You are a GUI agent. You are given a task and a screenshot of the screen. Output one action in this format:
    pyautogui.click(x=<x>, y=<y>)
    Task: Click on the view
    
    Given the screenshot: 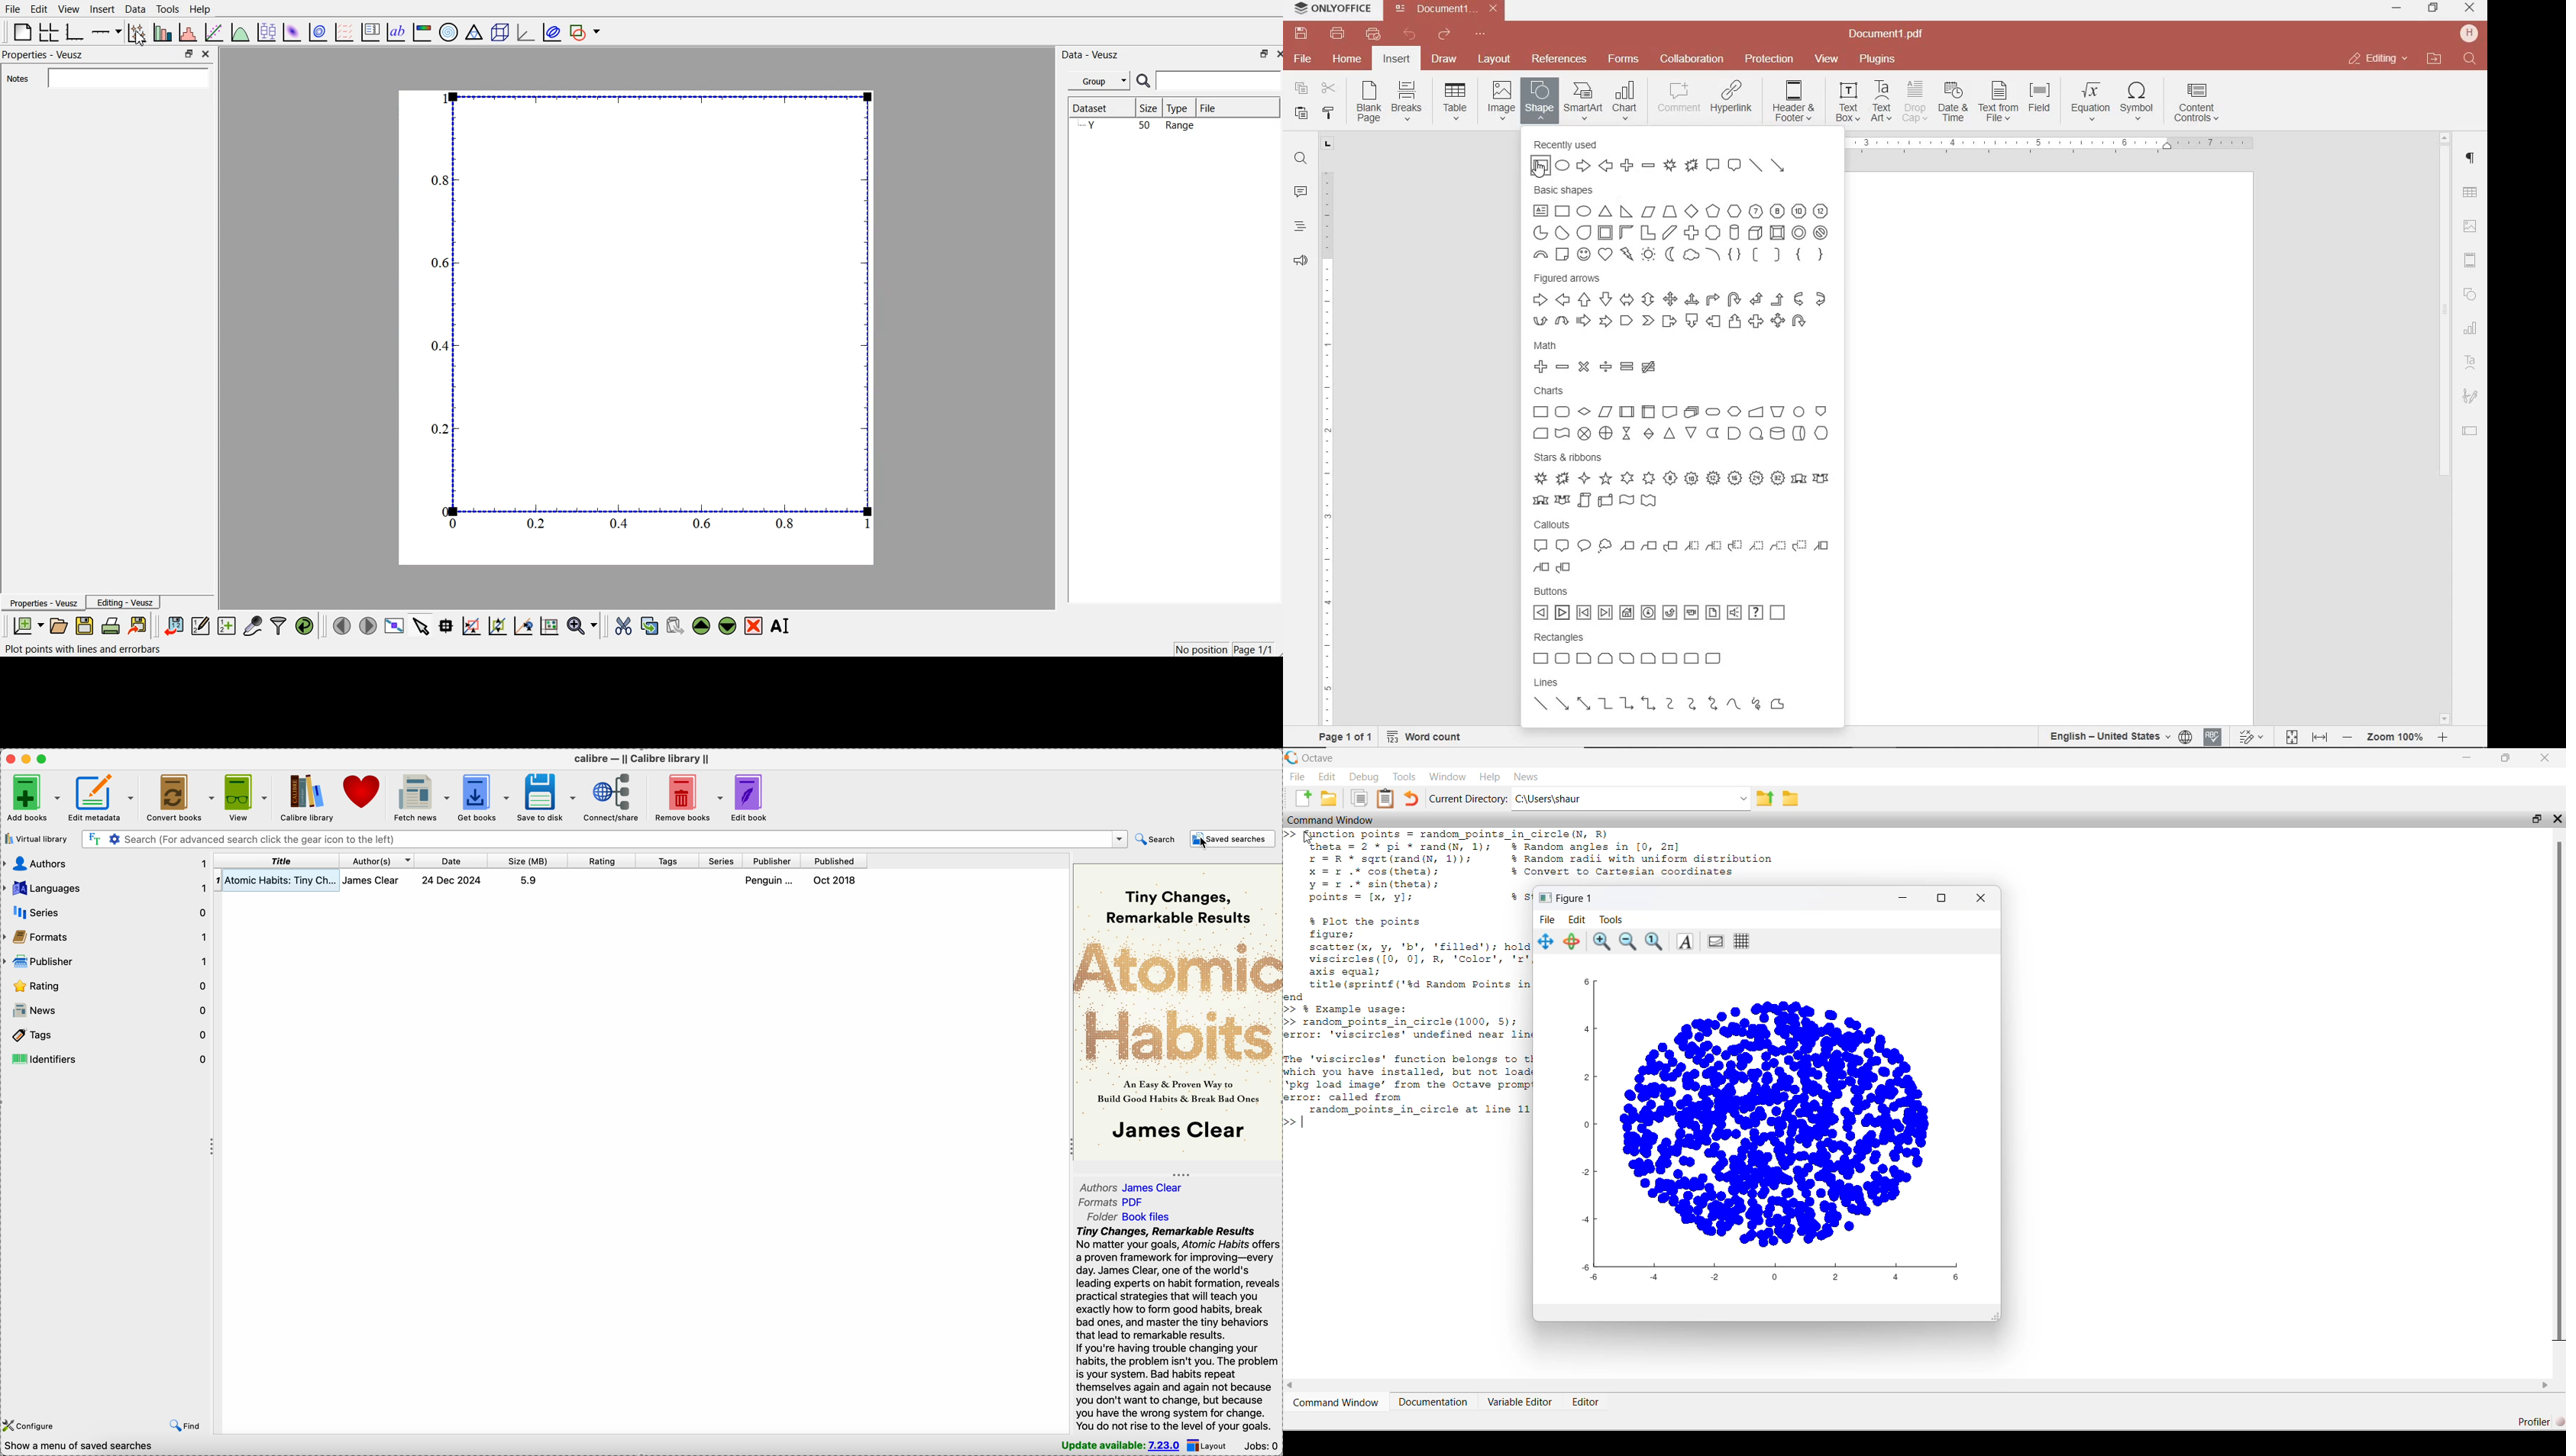 What is the action you would take?
    pyautogui.click(x=1826, y=59)
    